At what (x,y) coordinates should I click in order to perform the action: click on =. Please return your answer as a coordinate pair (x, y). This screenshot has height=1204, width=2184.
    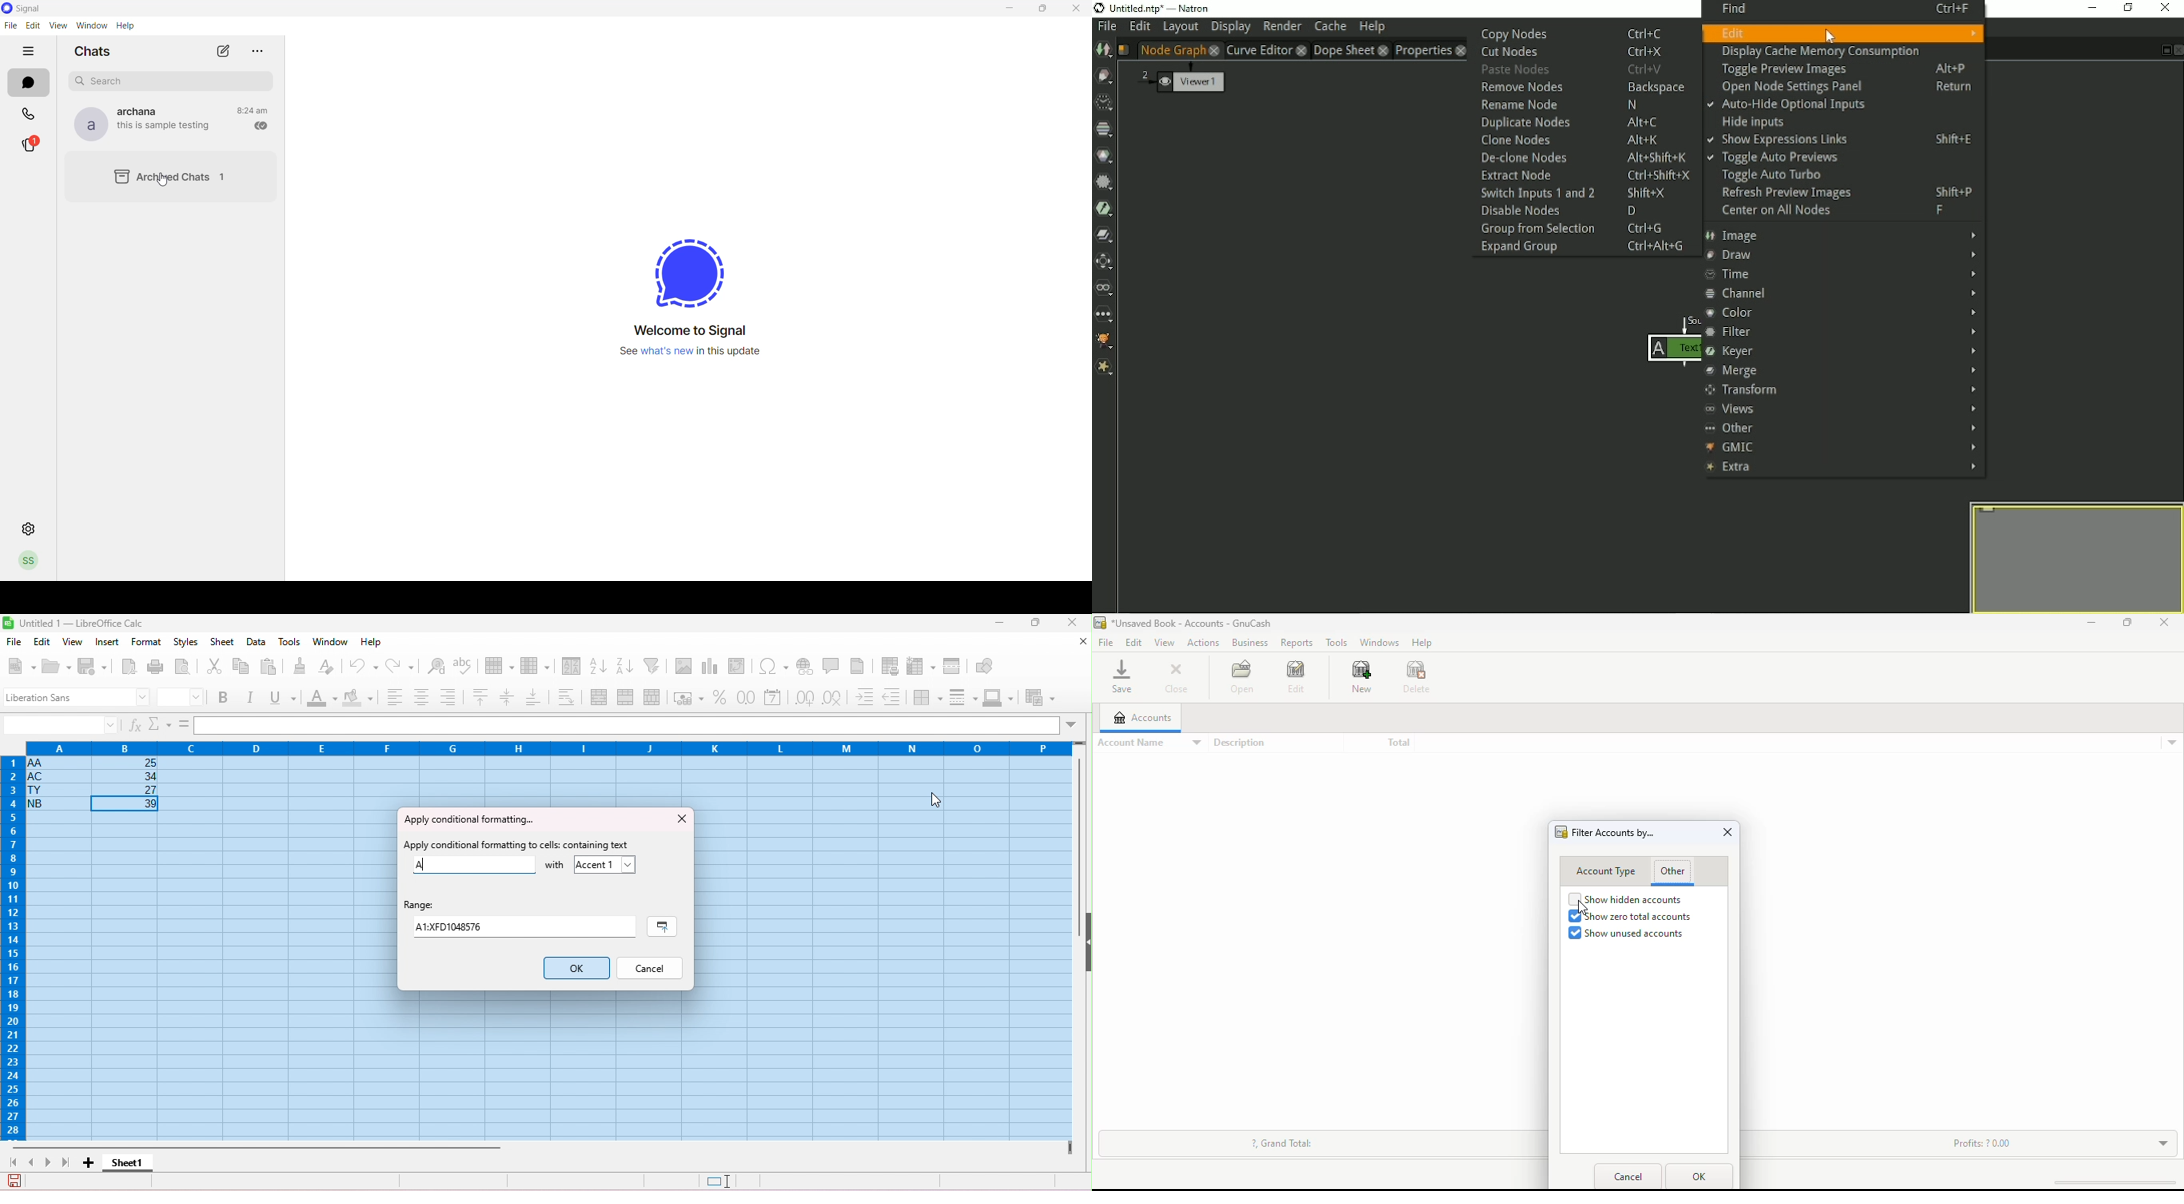
    Looking at the image, I should click on (185, 724).